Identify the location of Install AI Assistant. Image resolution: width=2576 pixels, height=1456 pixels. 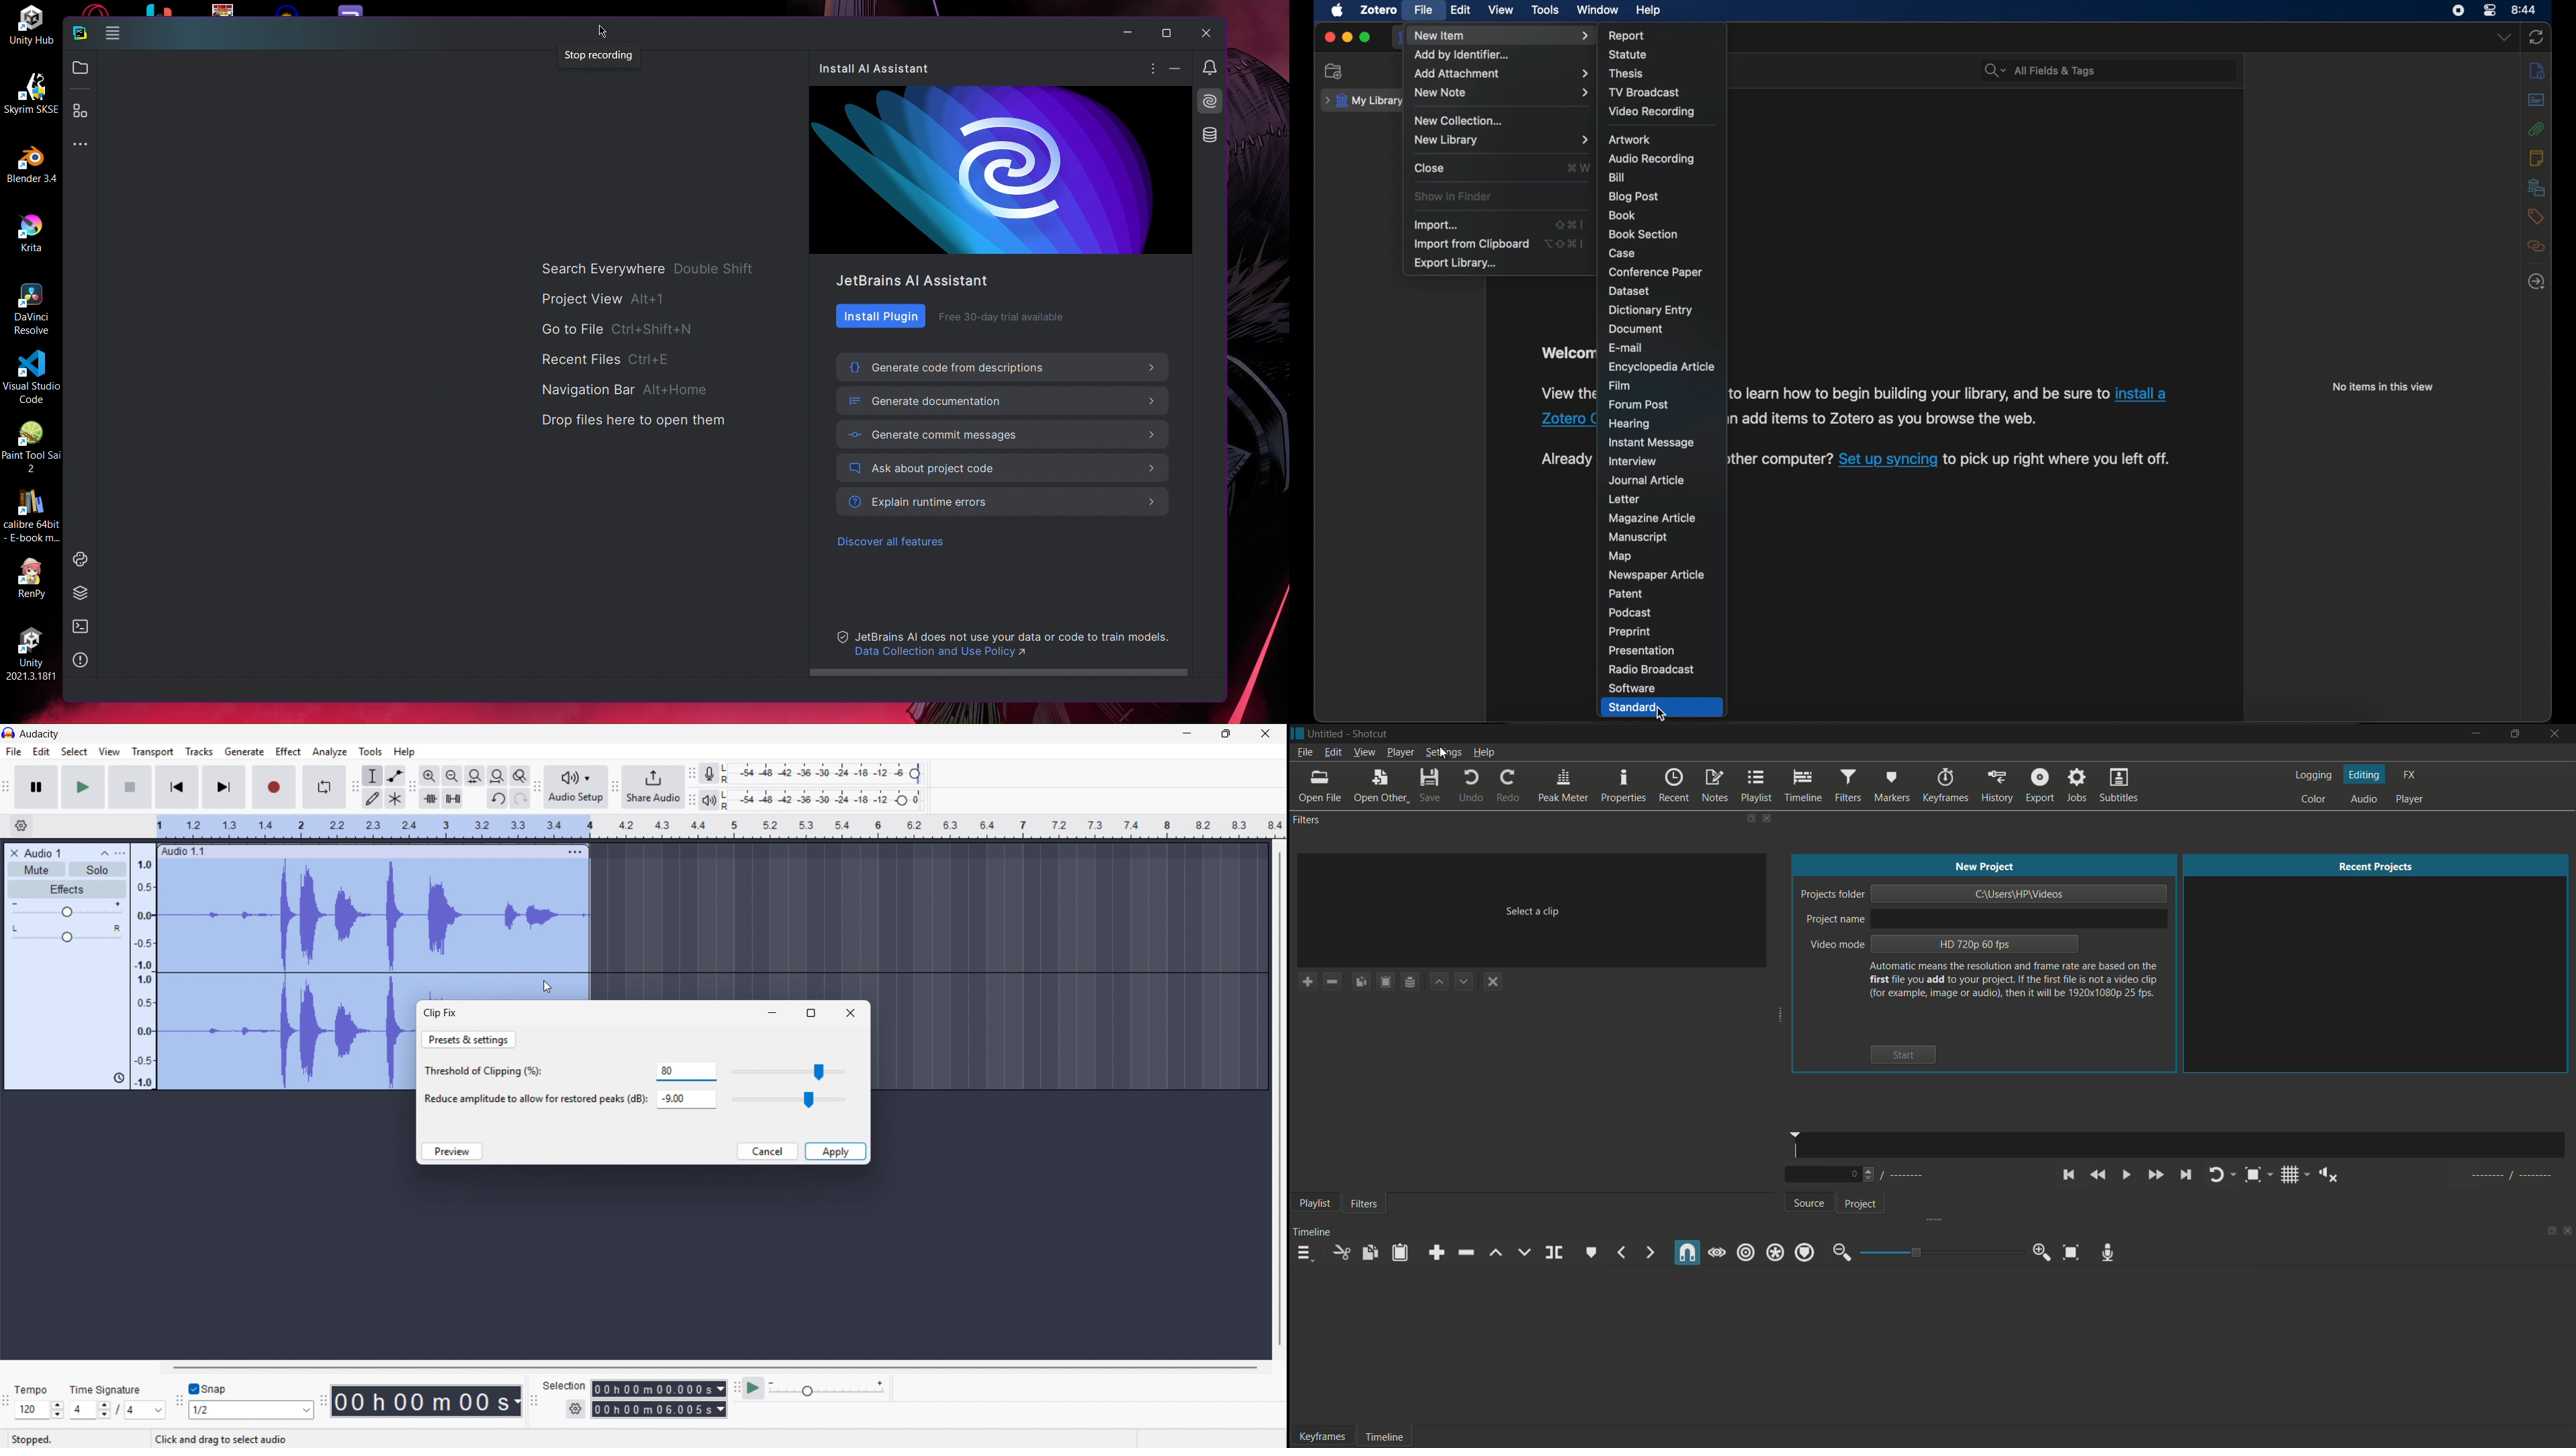
(880, 69).